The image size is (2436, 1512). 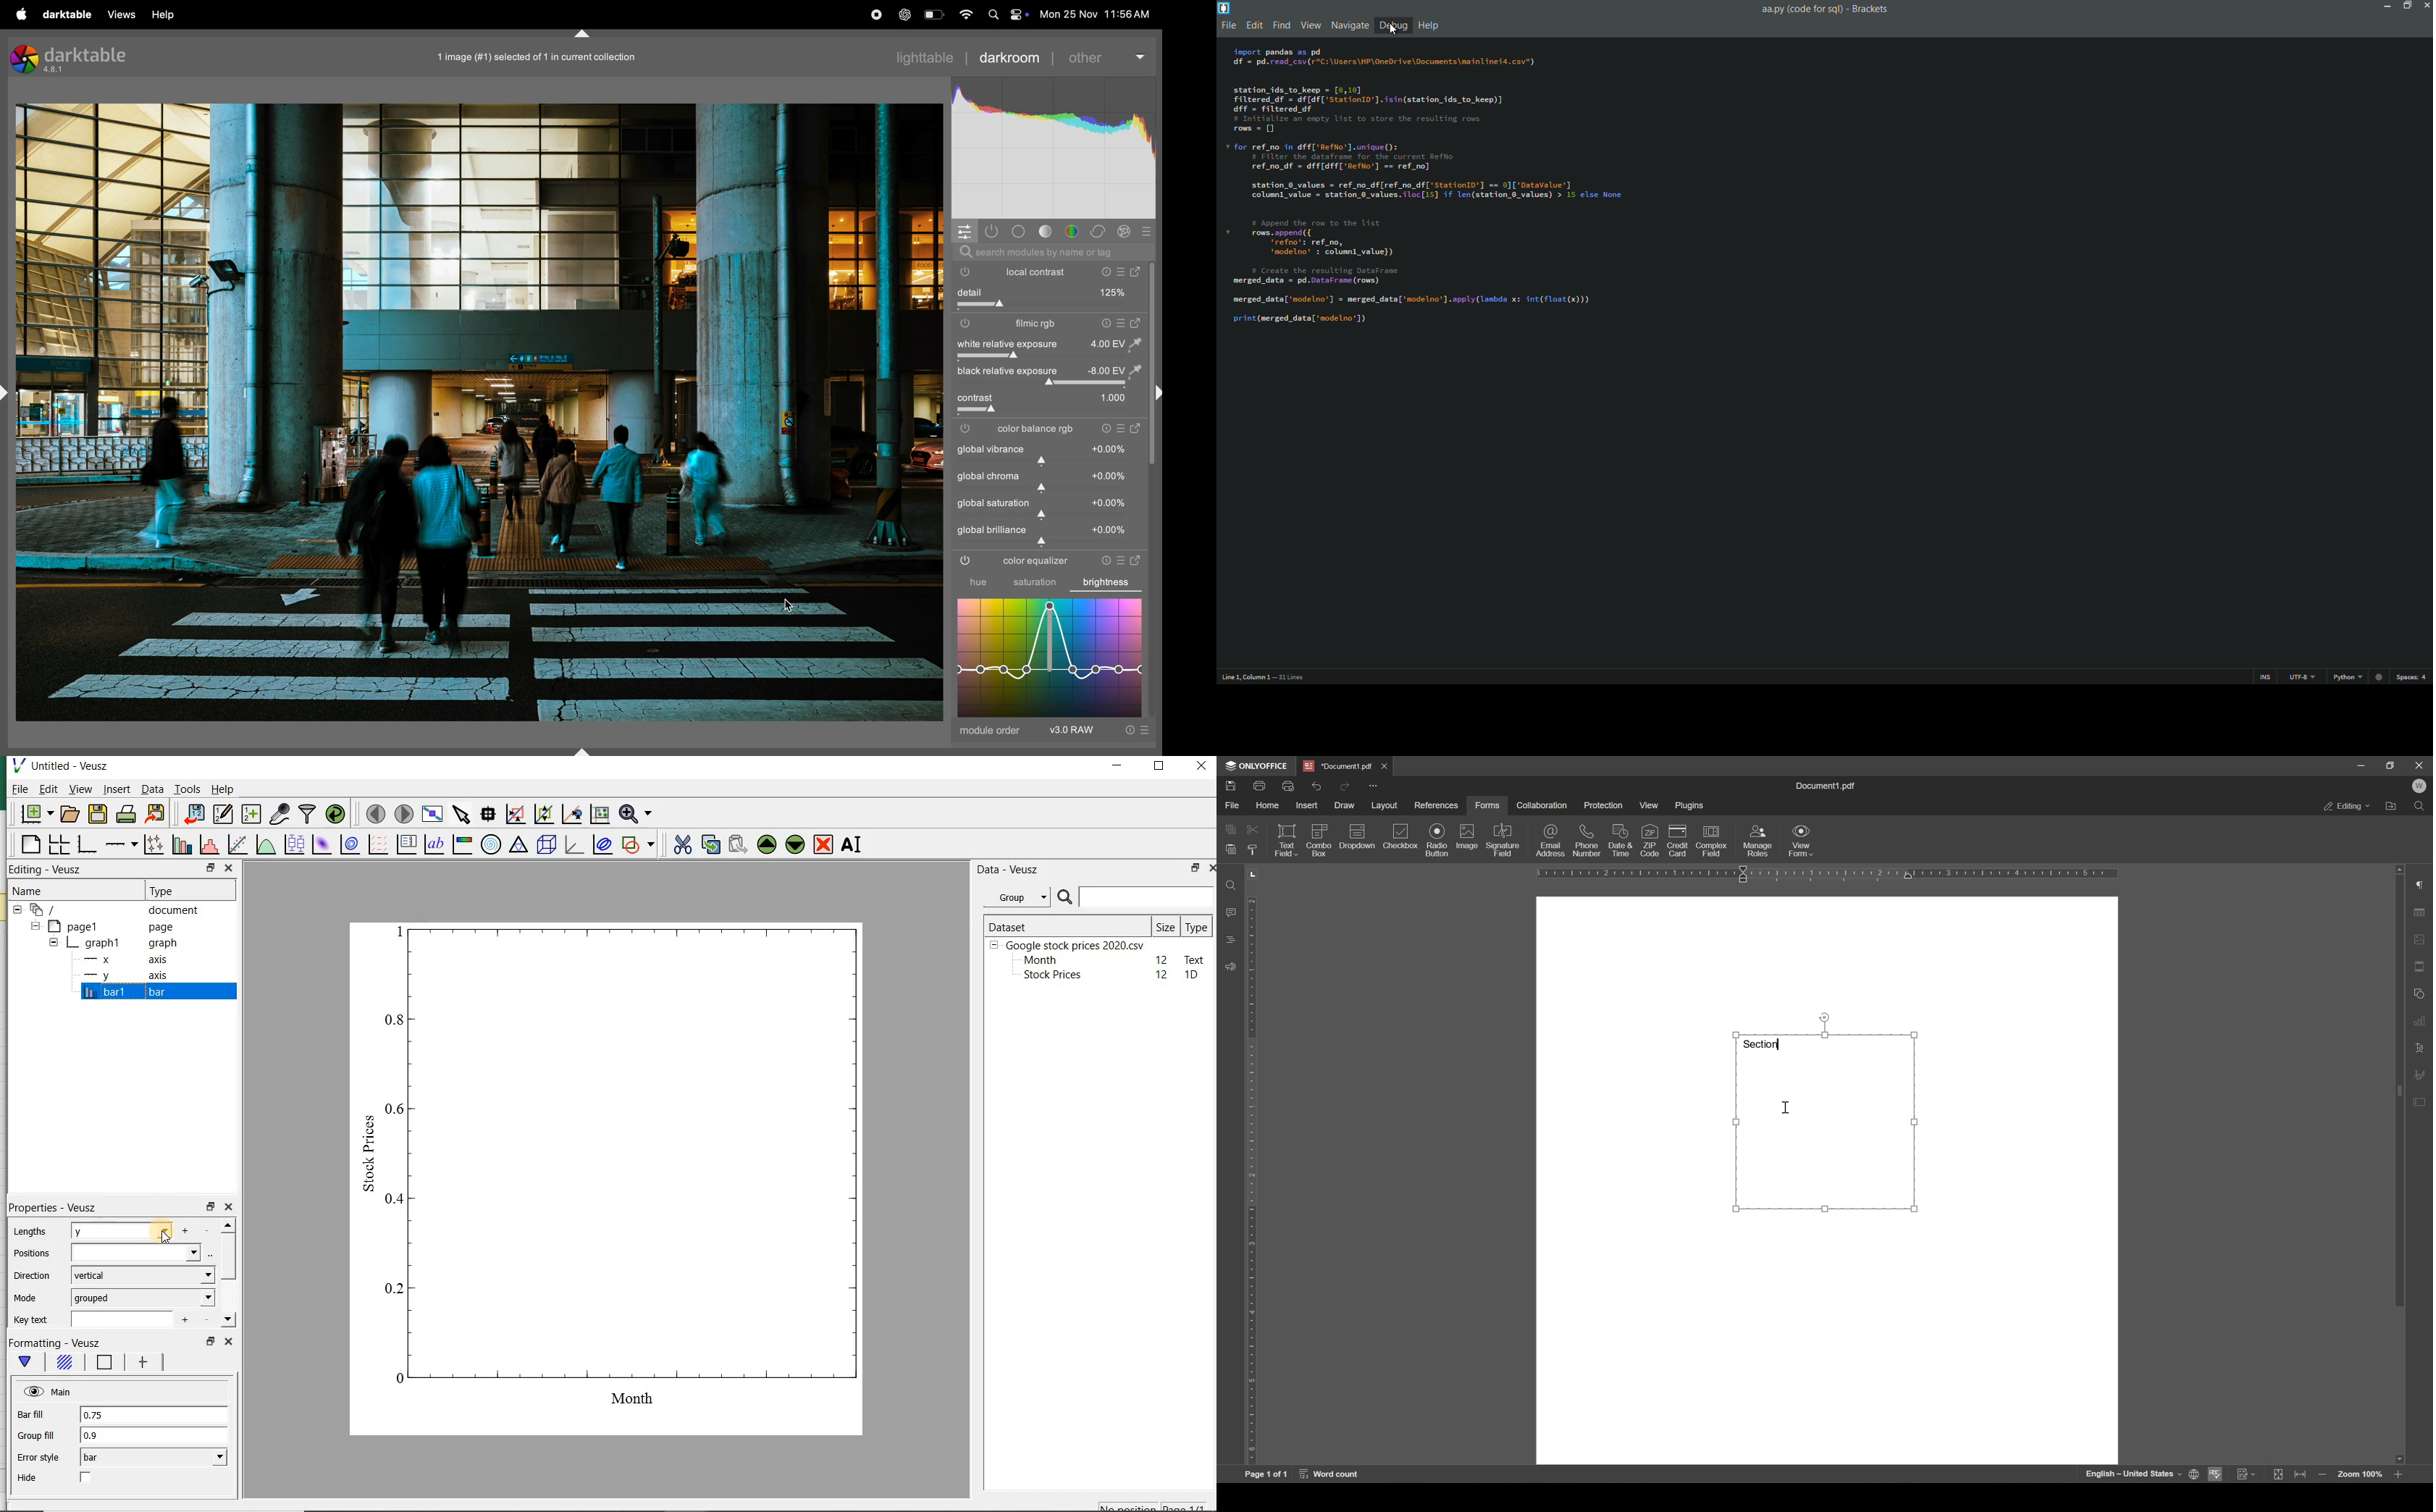 I want to click on find menu, so click(x=1282, y=25).